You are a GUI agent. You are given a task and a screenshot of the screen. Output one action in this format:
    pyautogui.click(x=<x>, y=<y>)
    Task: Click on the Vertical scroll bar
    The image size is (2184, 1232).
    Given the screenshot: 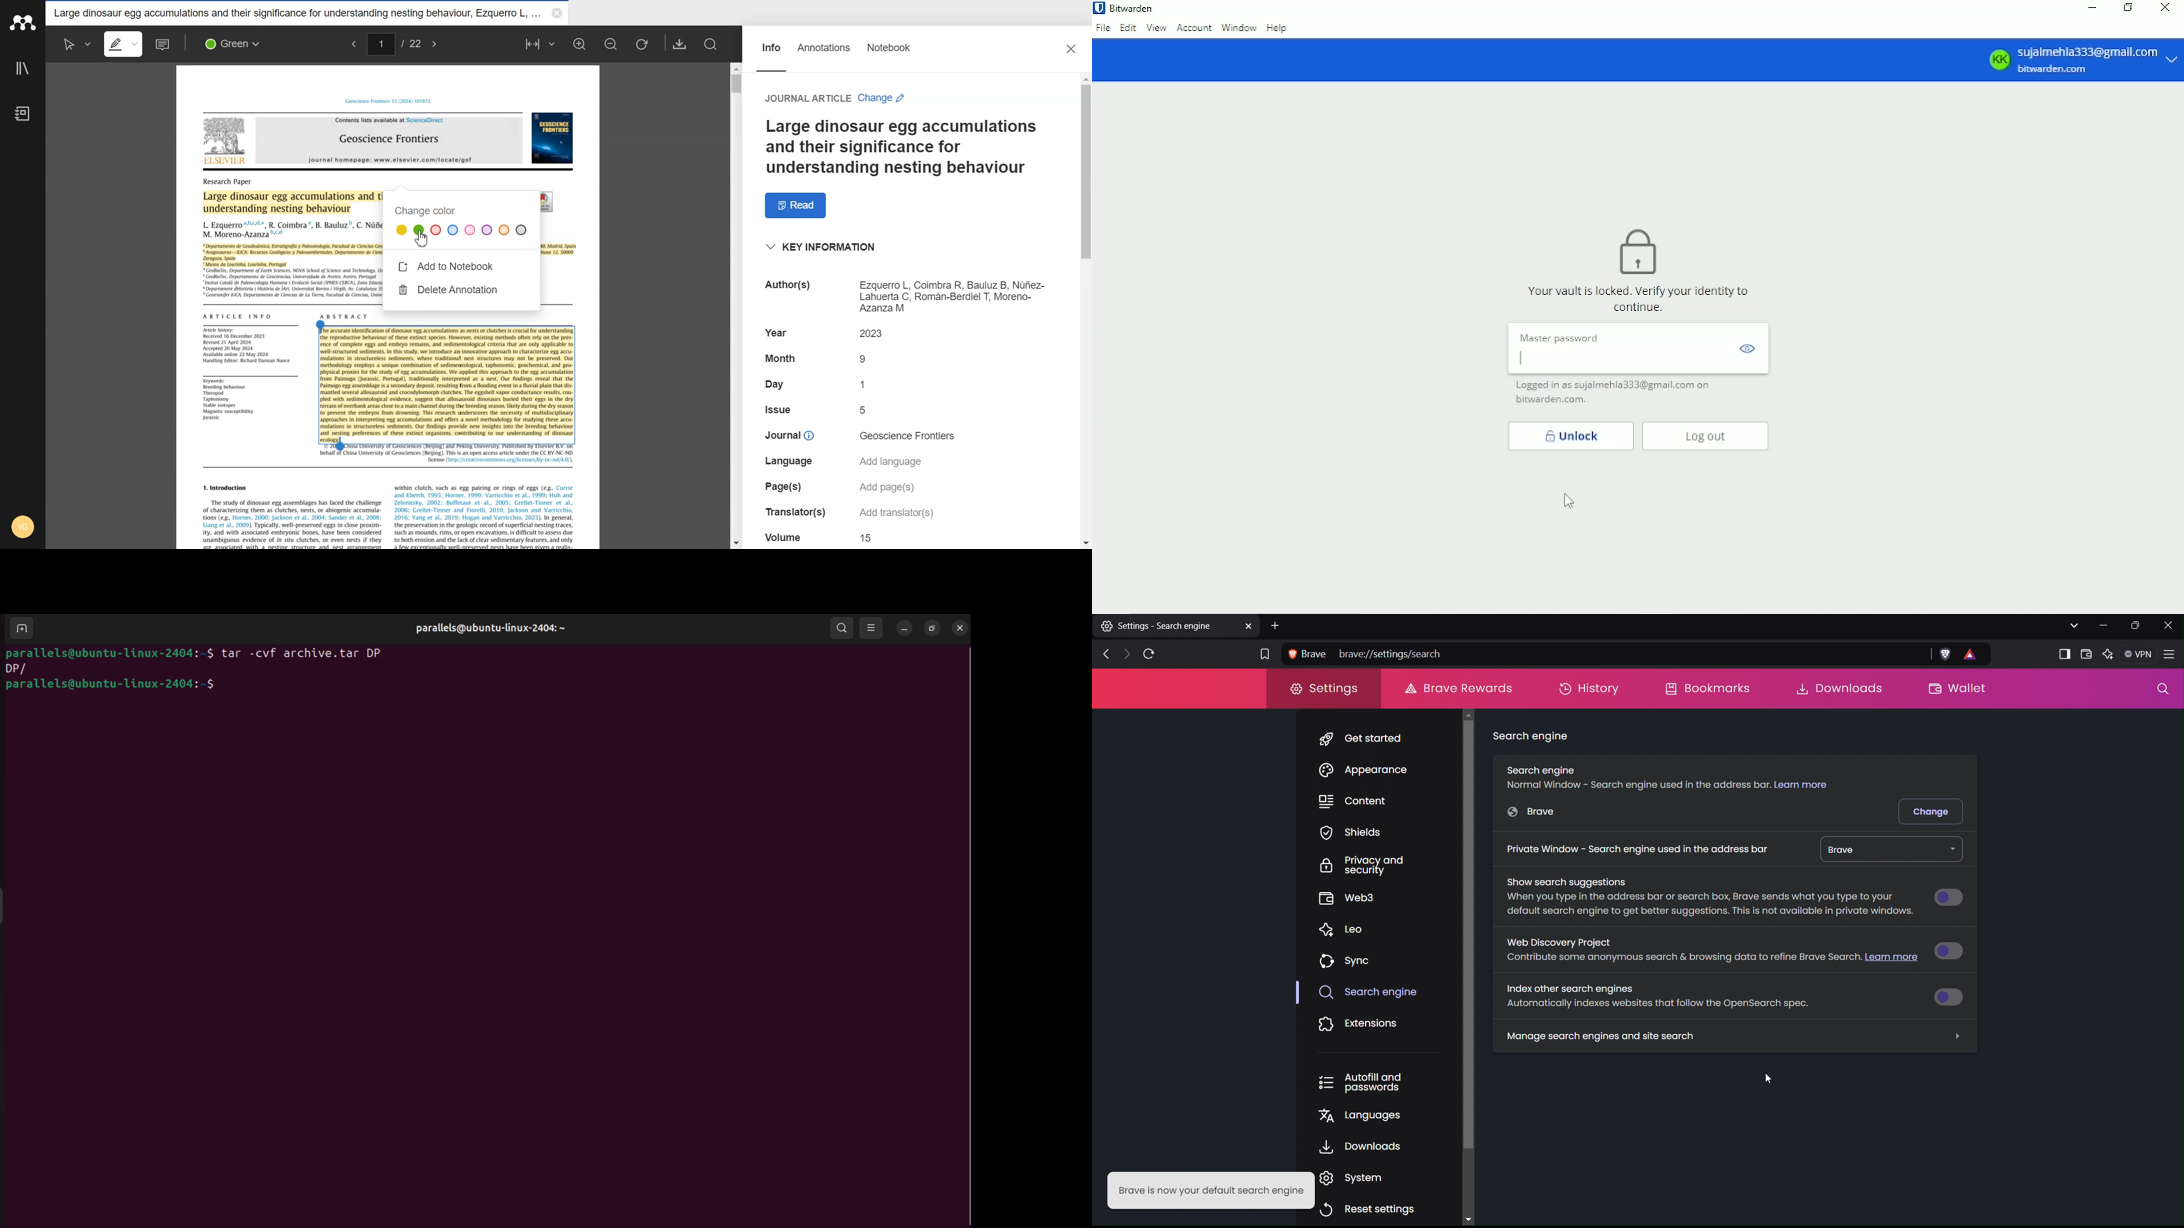 What is the action you would take?
    pyautogui.click(x=1082, y=311)
    